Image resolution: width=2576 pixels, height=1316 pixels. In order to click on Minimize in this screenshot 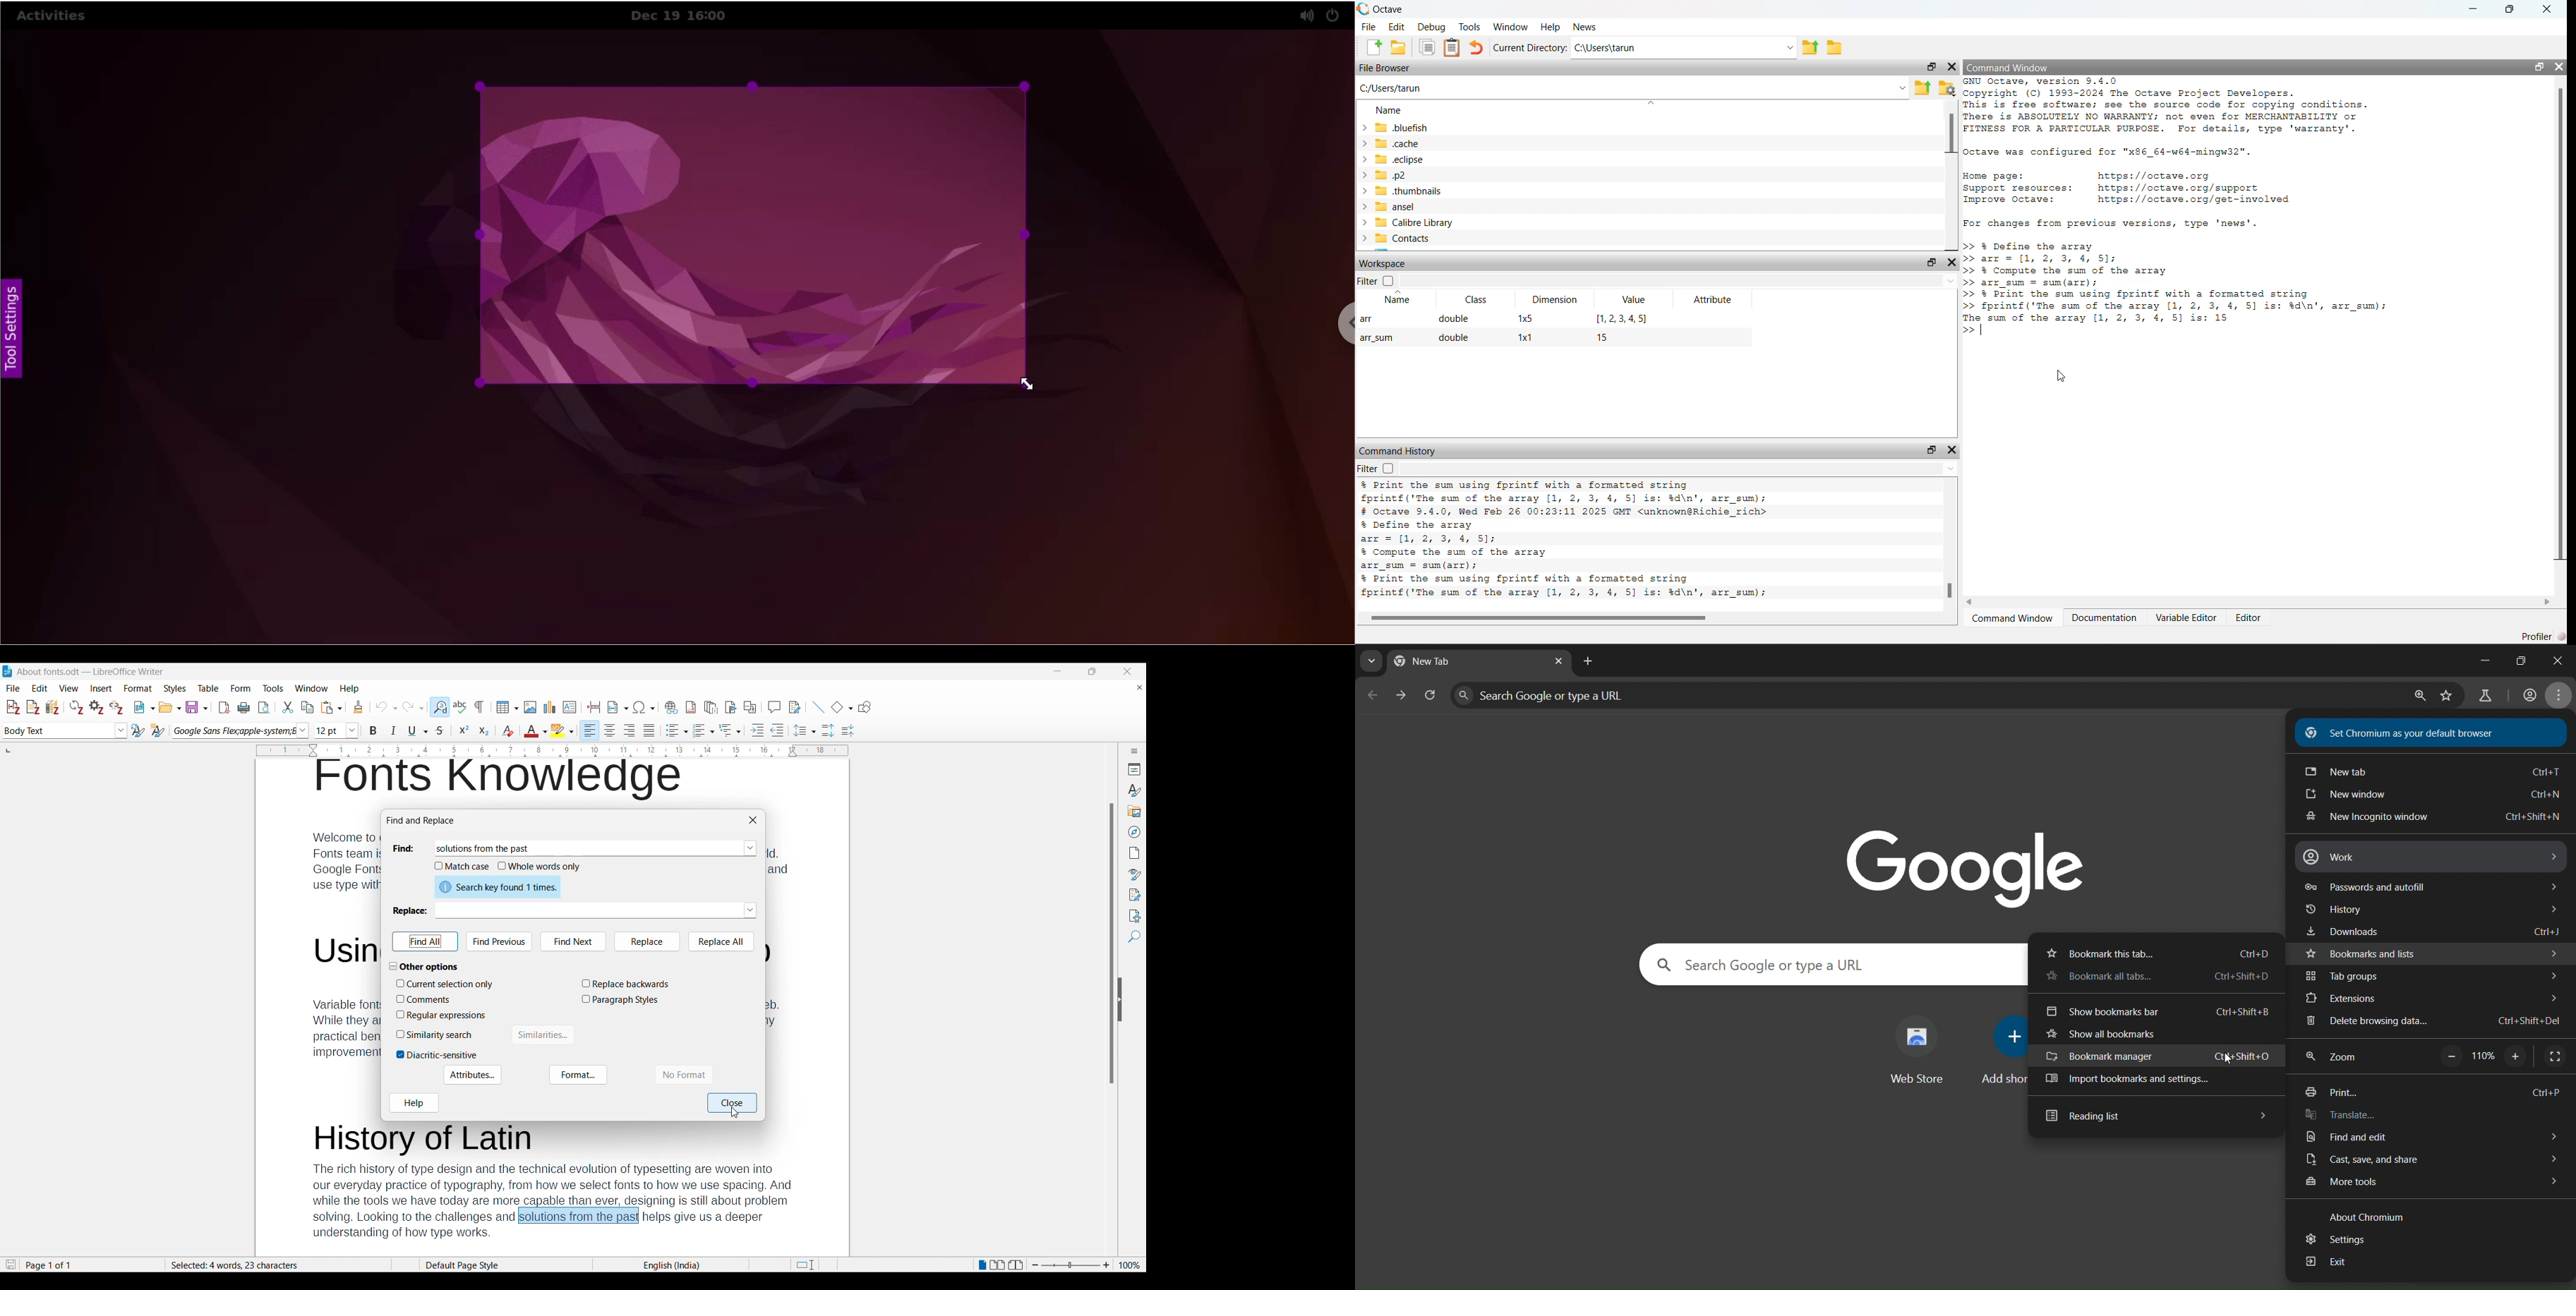, I will do `click(1058, 671)`.